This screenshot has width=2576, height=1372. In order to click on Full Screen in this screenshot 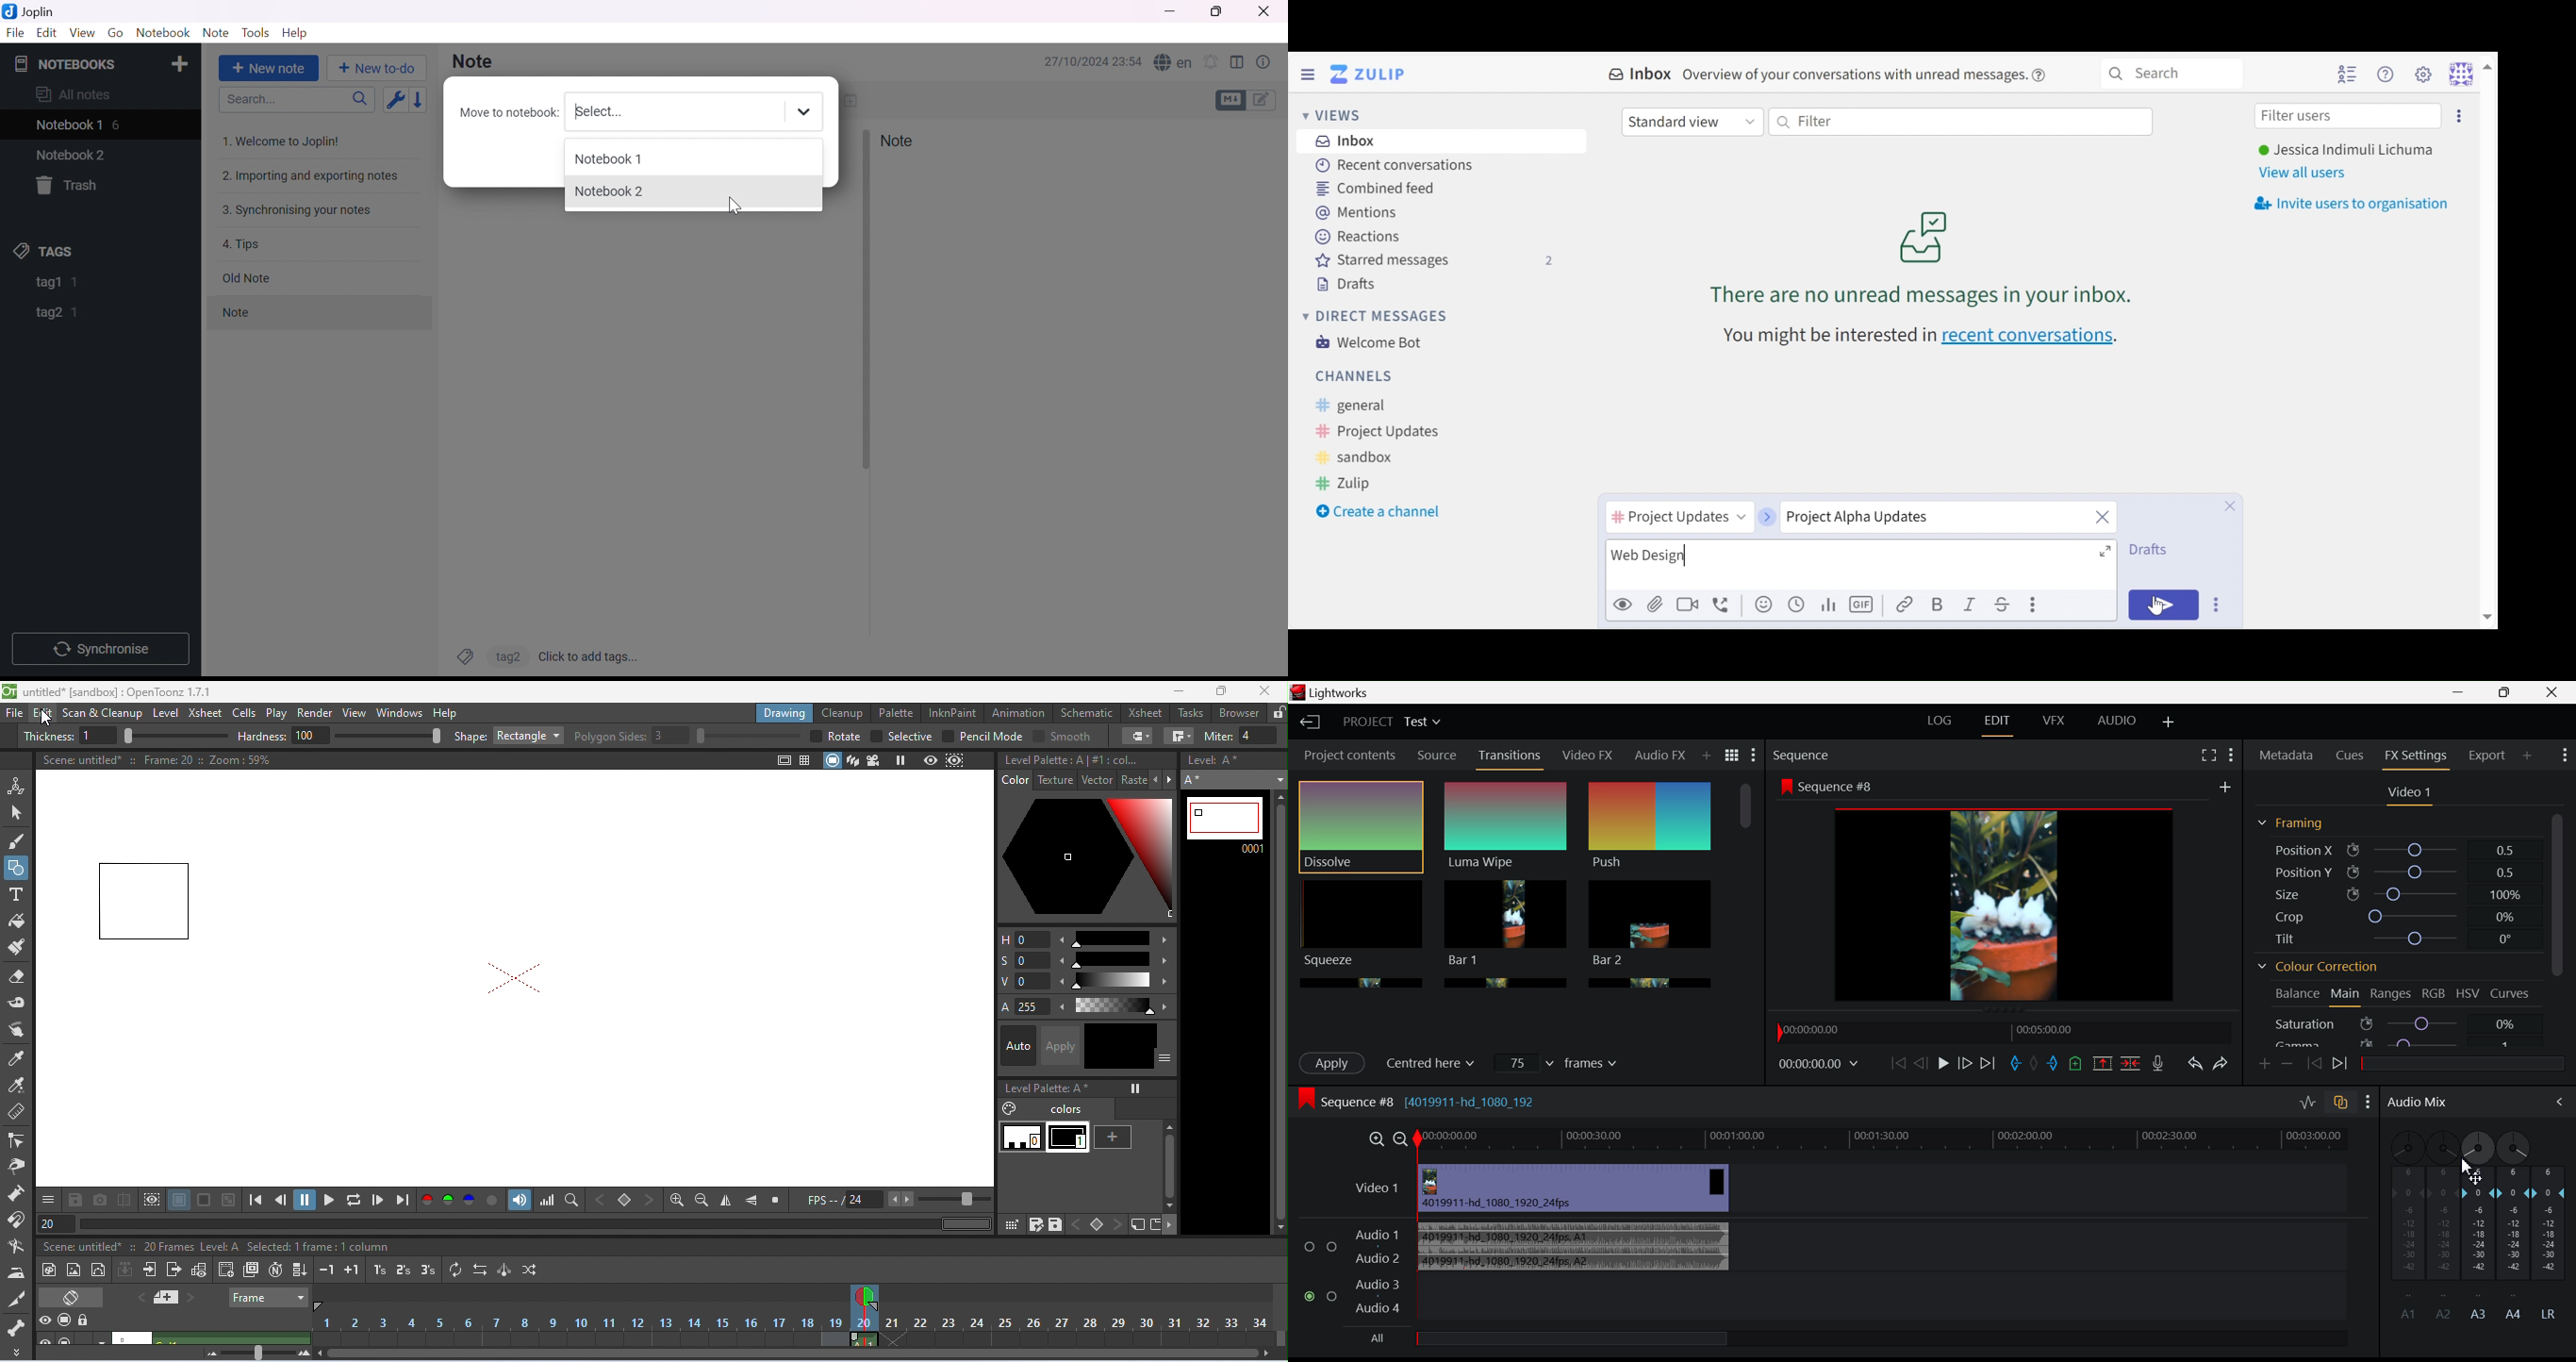, I will do `click(2208, 755)`.